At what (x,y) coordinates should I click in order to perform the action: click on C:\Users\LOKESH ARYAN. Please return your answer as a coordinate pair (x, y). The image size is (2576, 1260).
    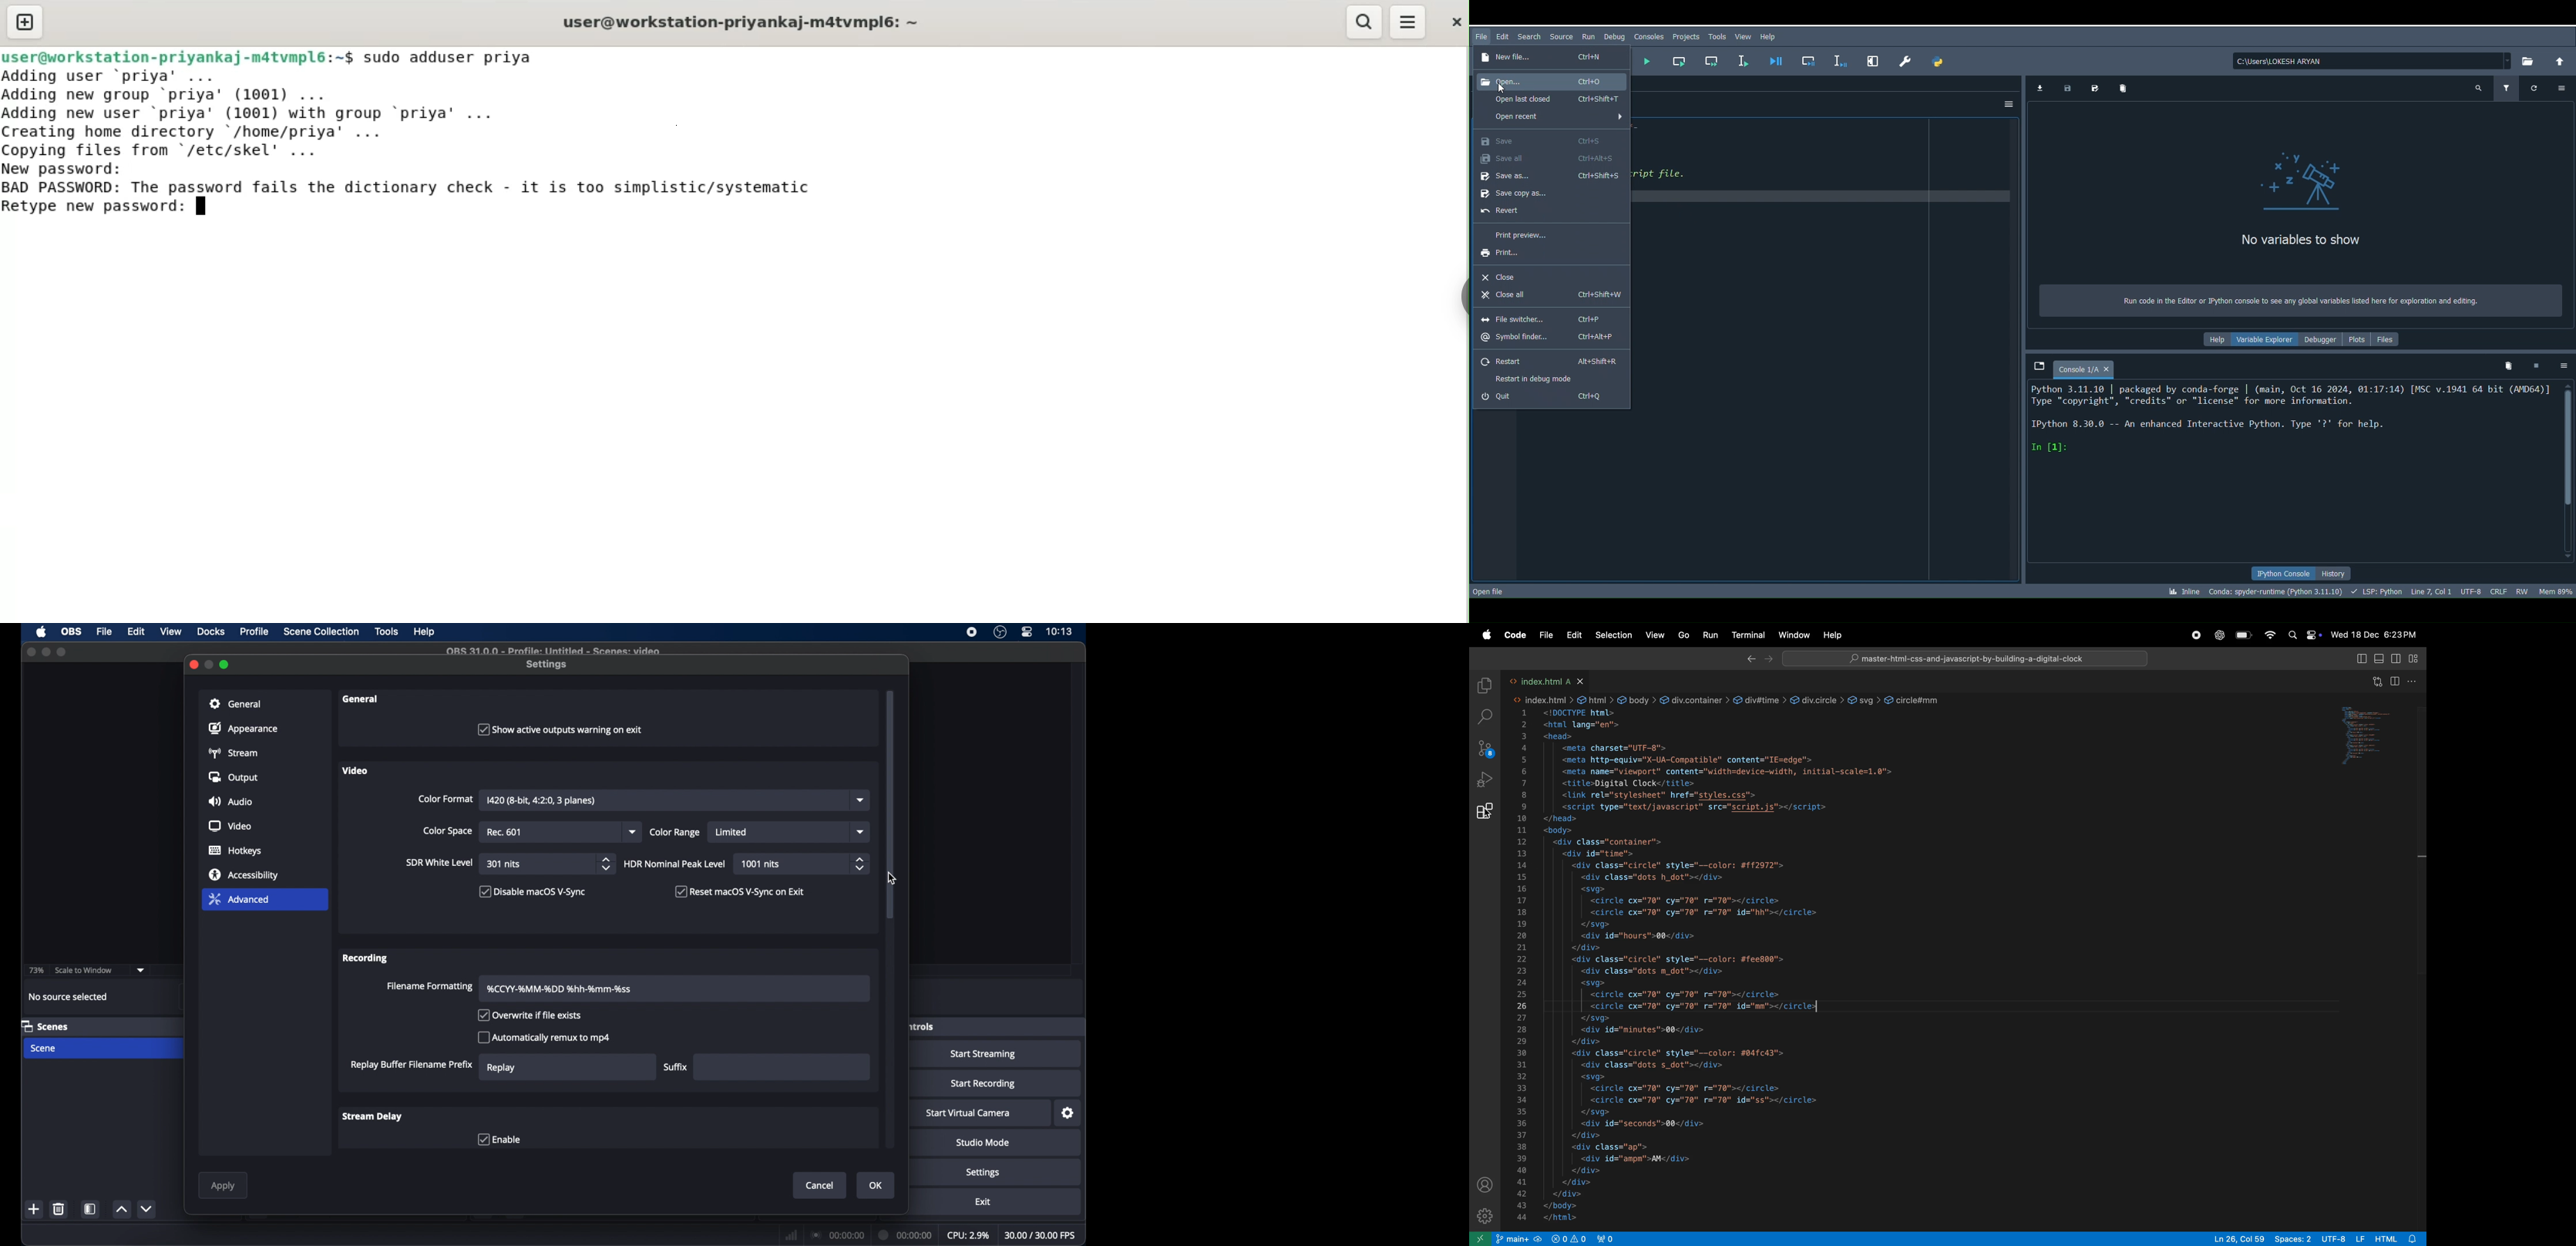
    Looking at the image, I should click on (2371, 59).